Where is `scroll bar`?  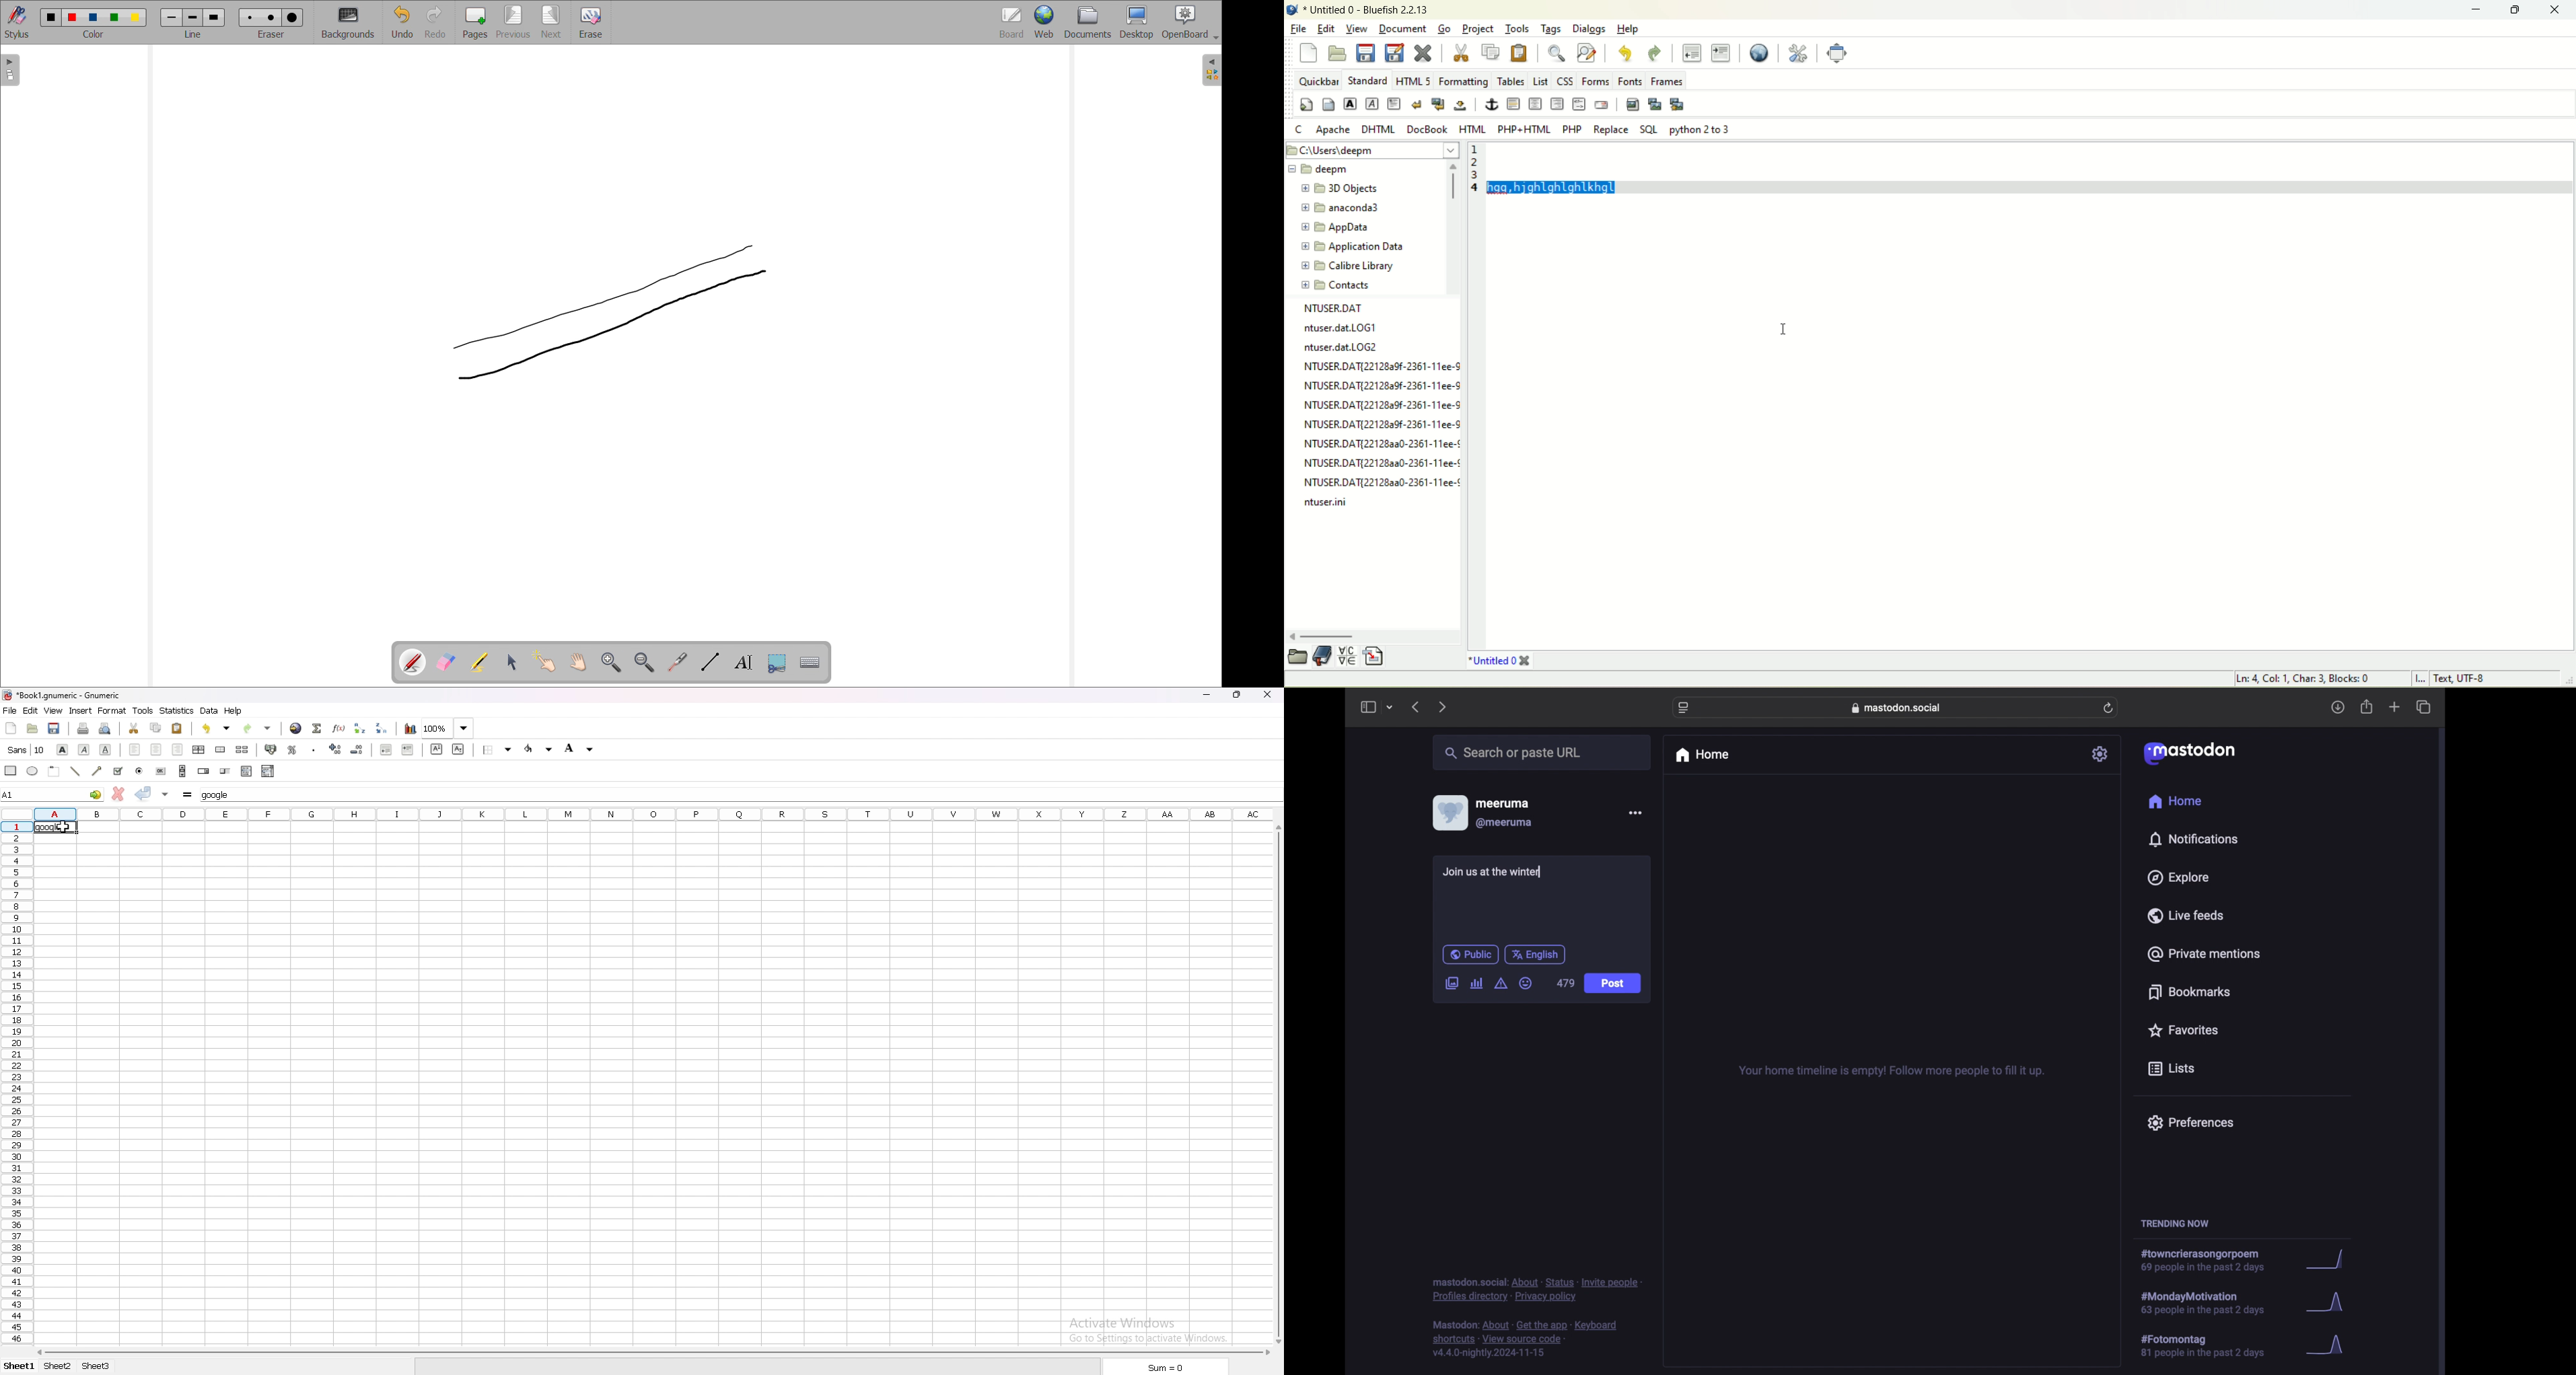 scroll bar is located at coordinates (1454, 227).